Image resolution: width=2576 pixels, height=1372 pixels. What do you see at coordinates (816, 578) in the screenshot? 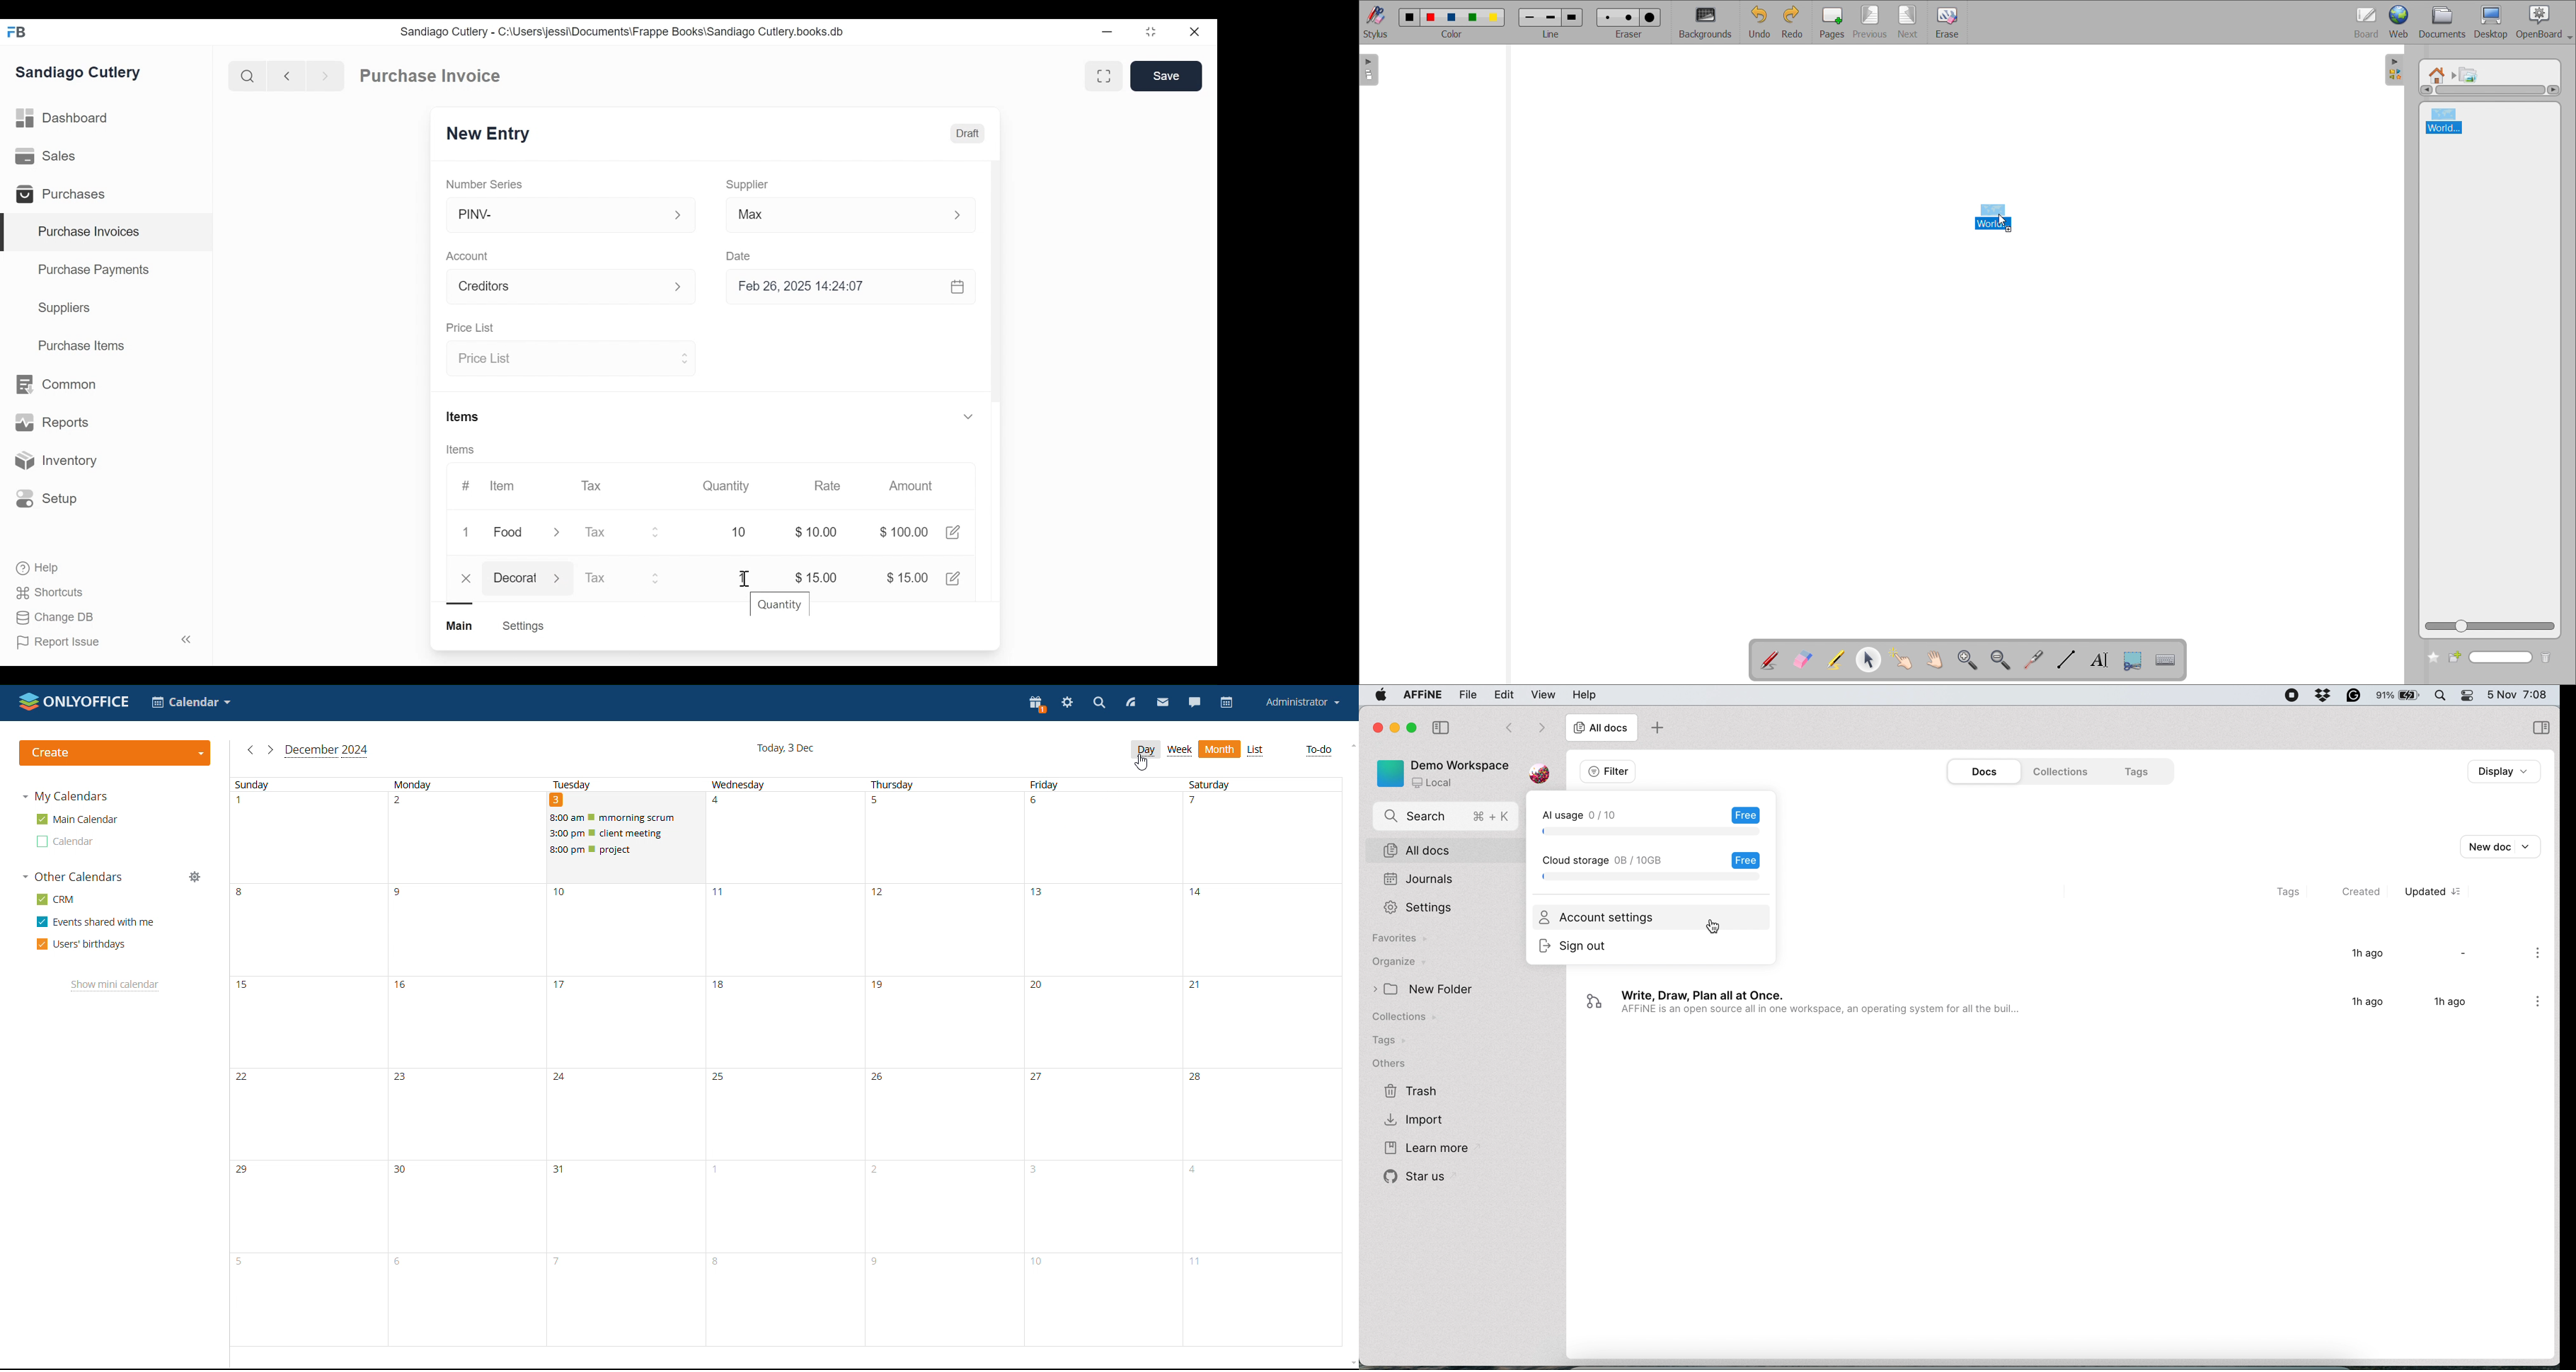
I see `$15.00` at bounding box center [816, 578].